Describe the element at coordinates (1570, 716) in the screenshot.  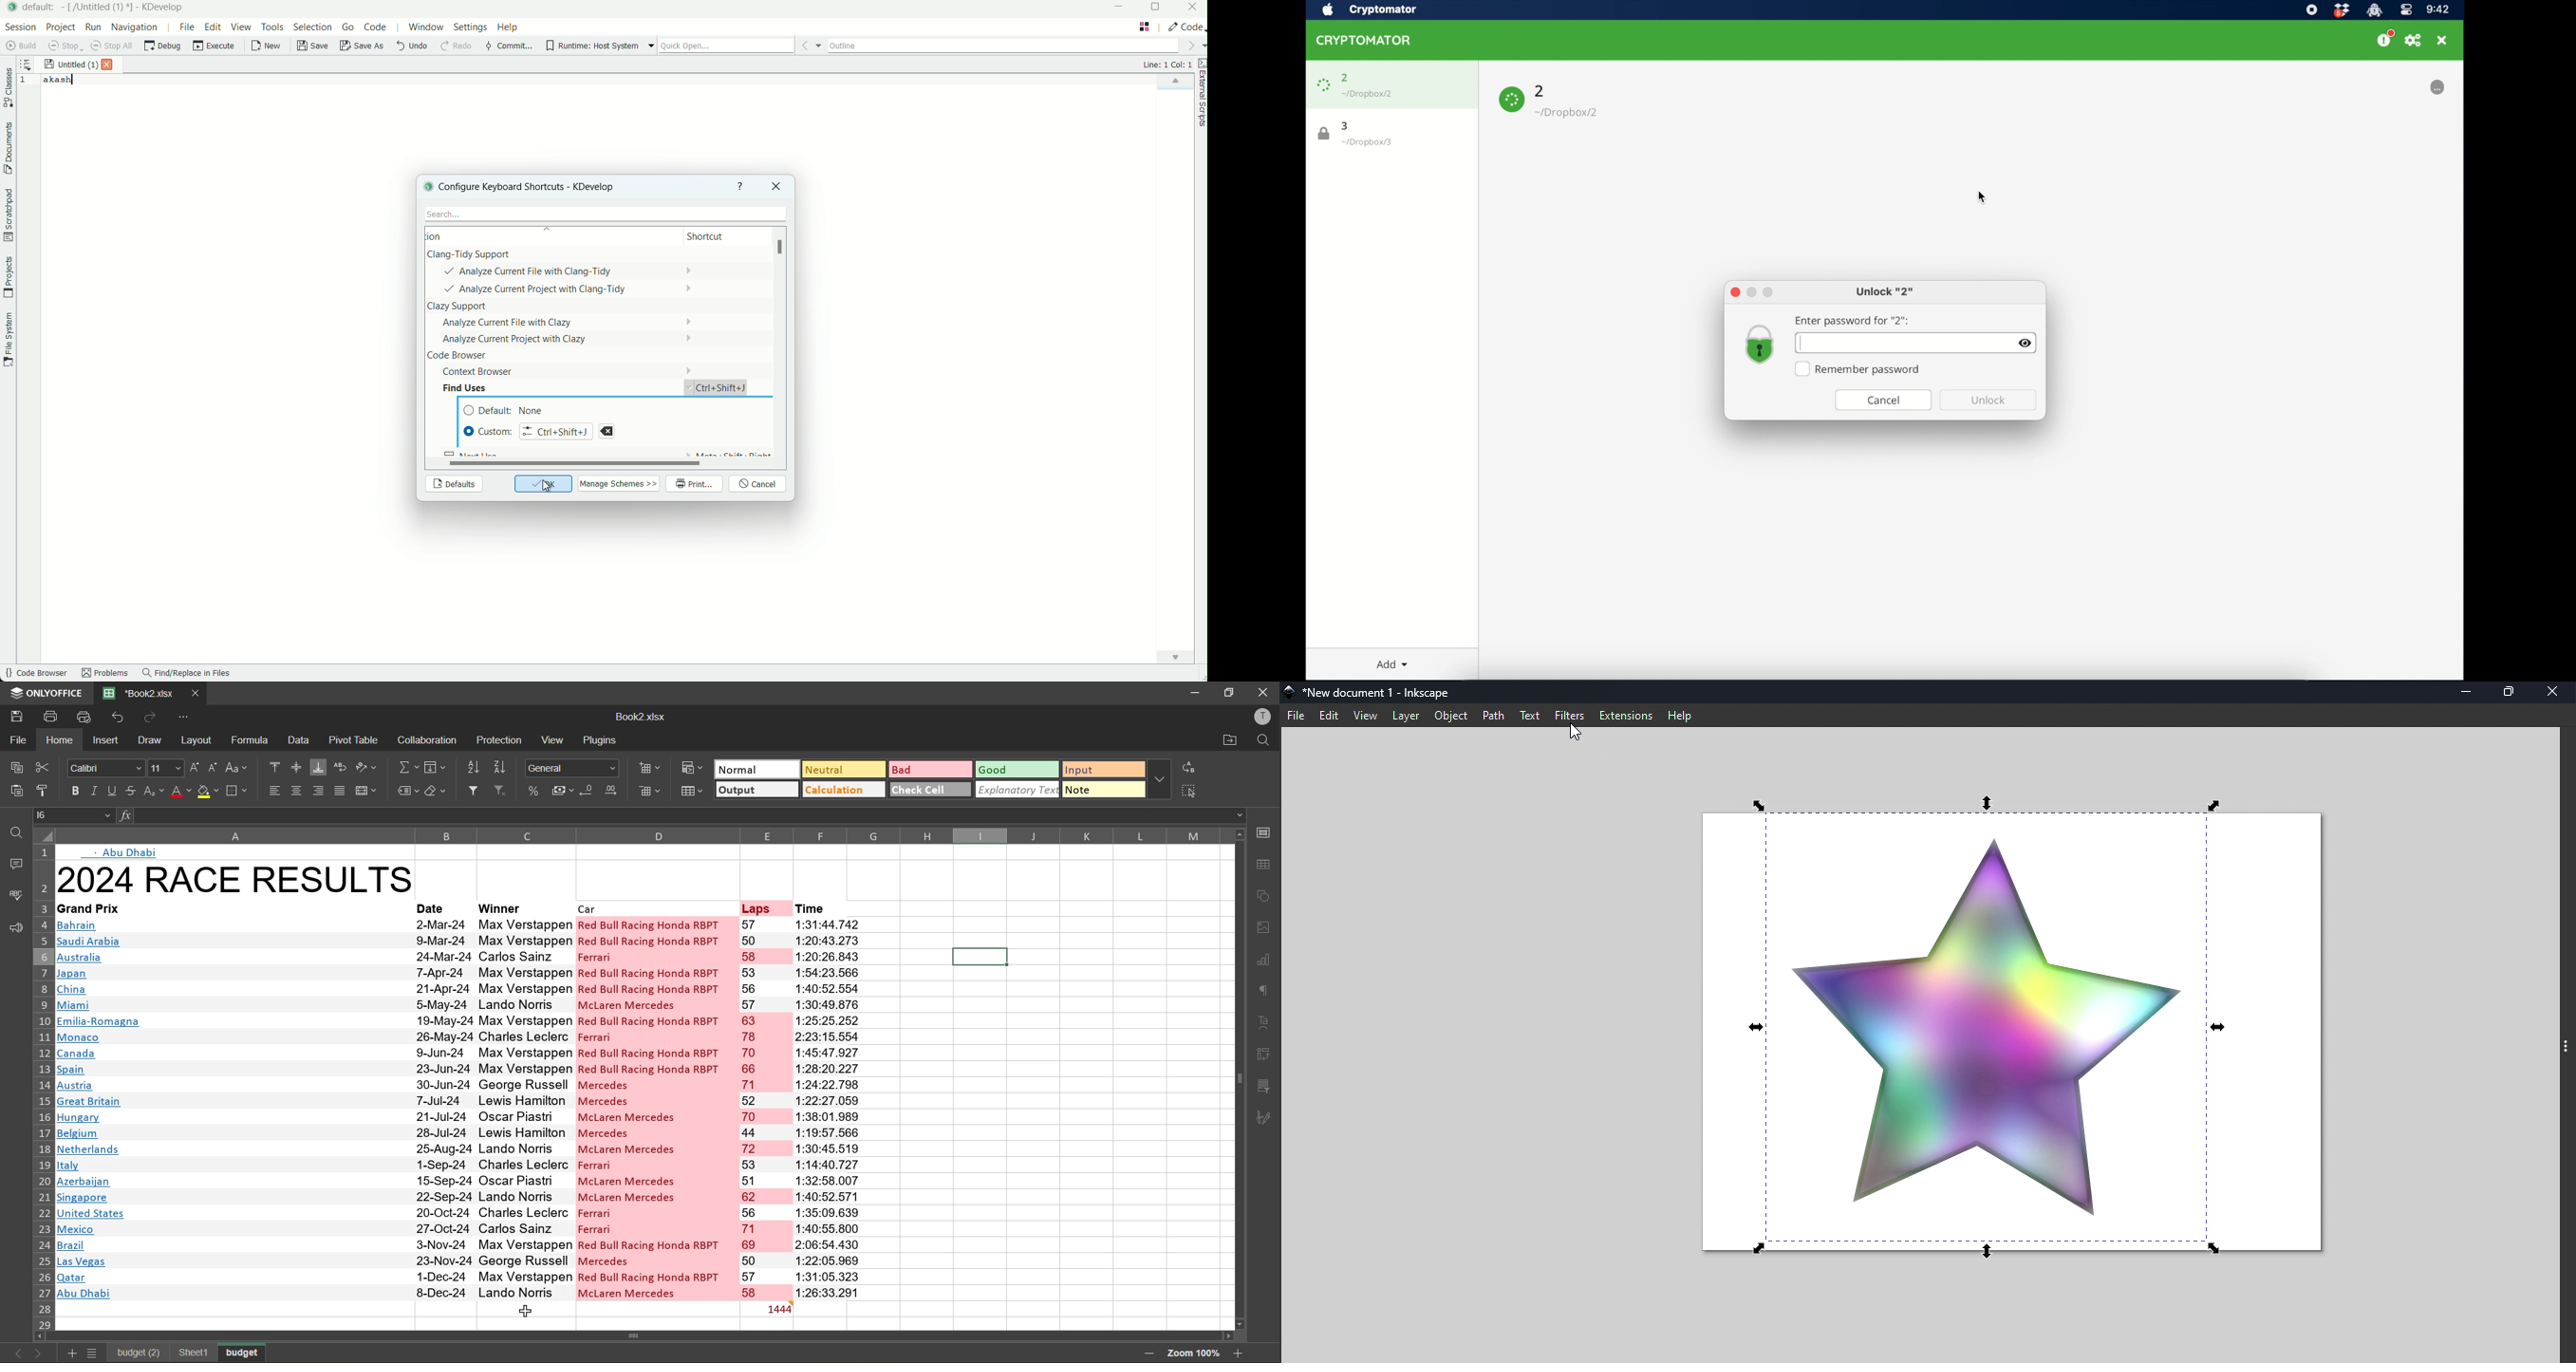
I see `Filters` at that location.